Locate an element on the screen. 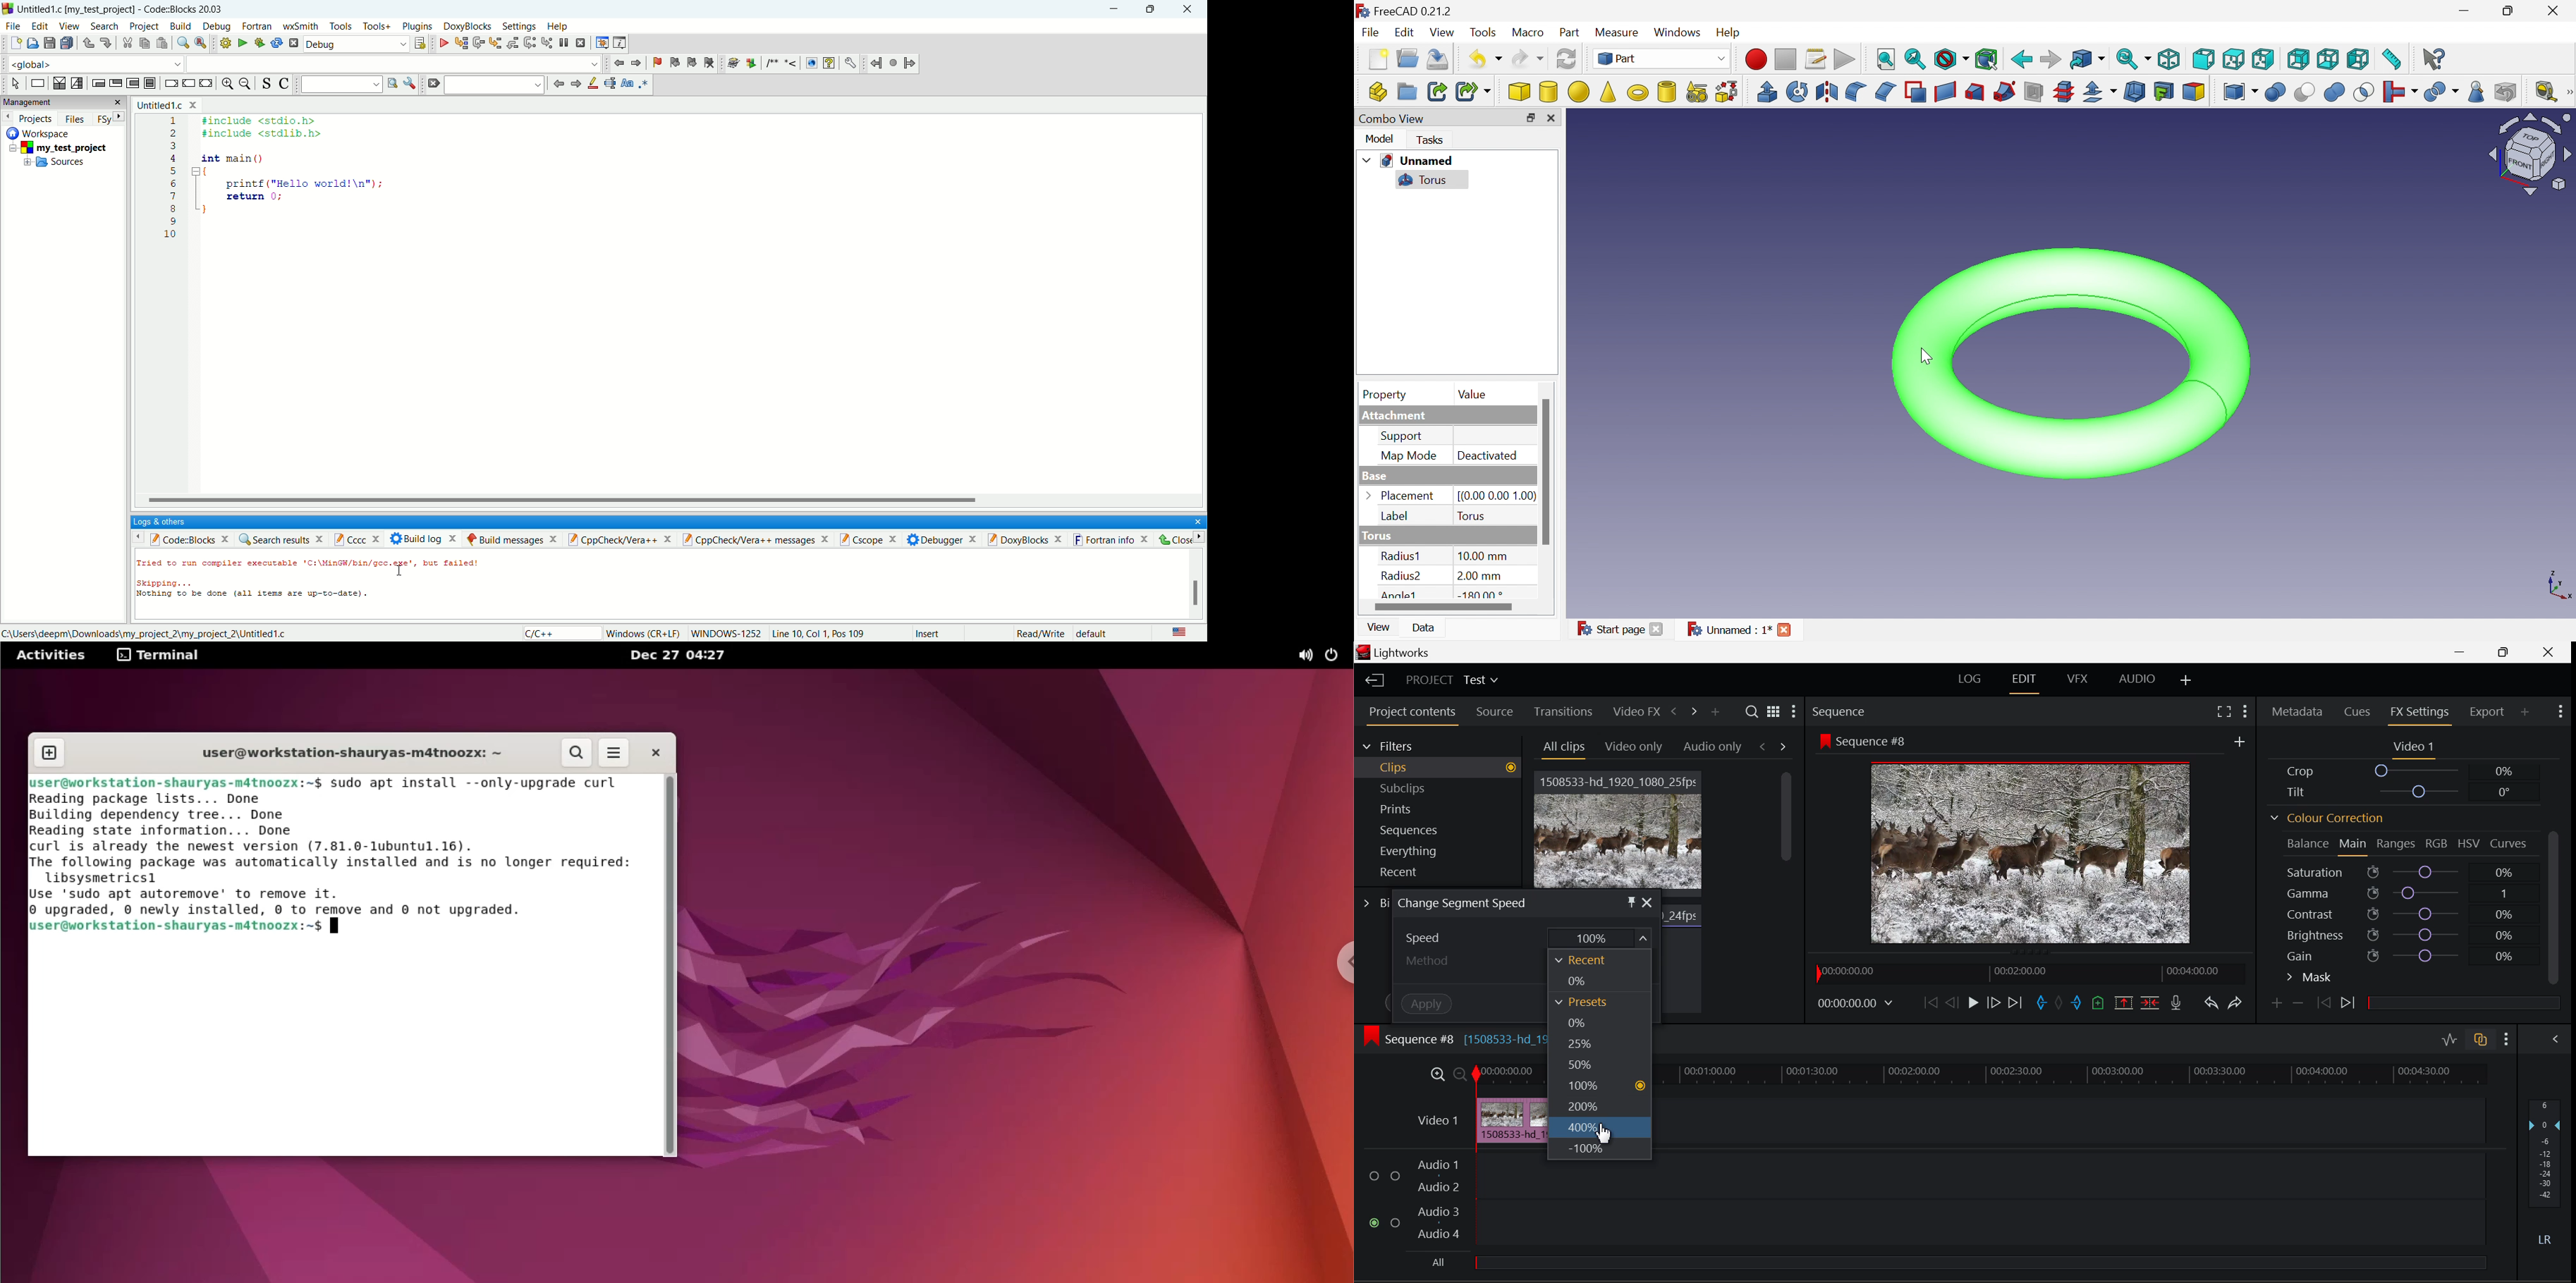 The image size is (2576, 1288). Speed Dropdown is located at coordinates (1430, 937).